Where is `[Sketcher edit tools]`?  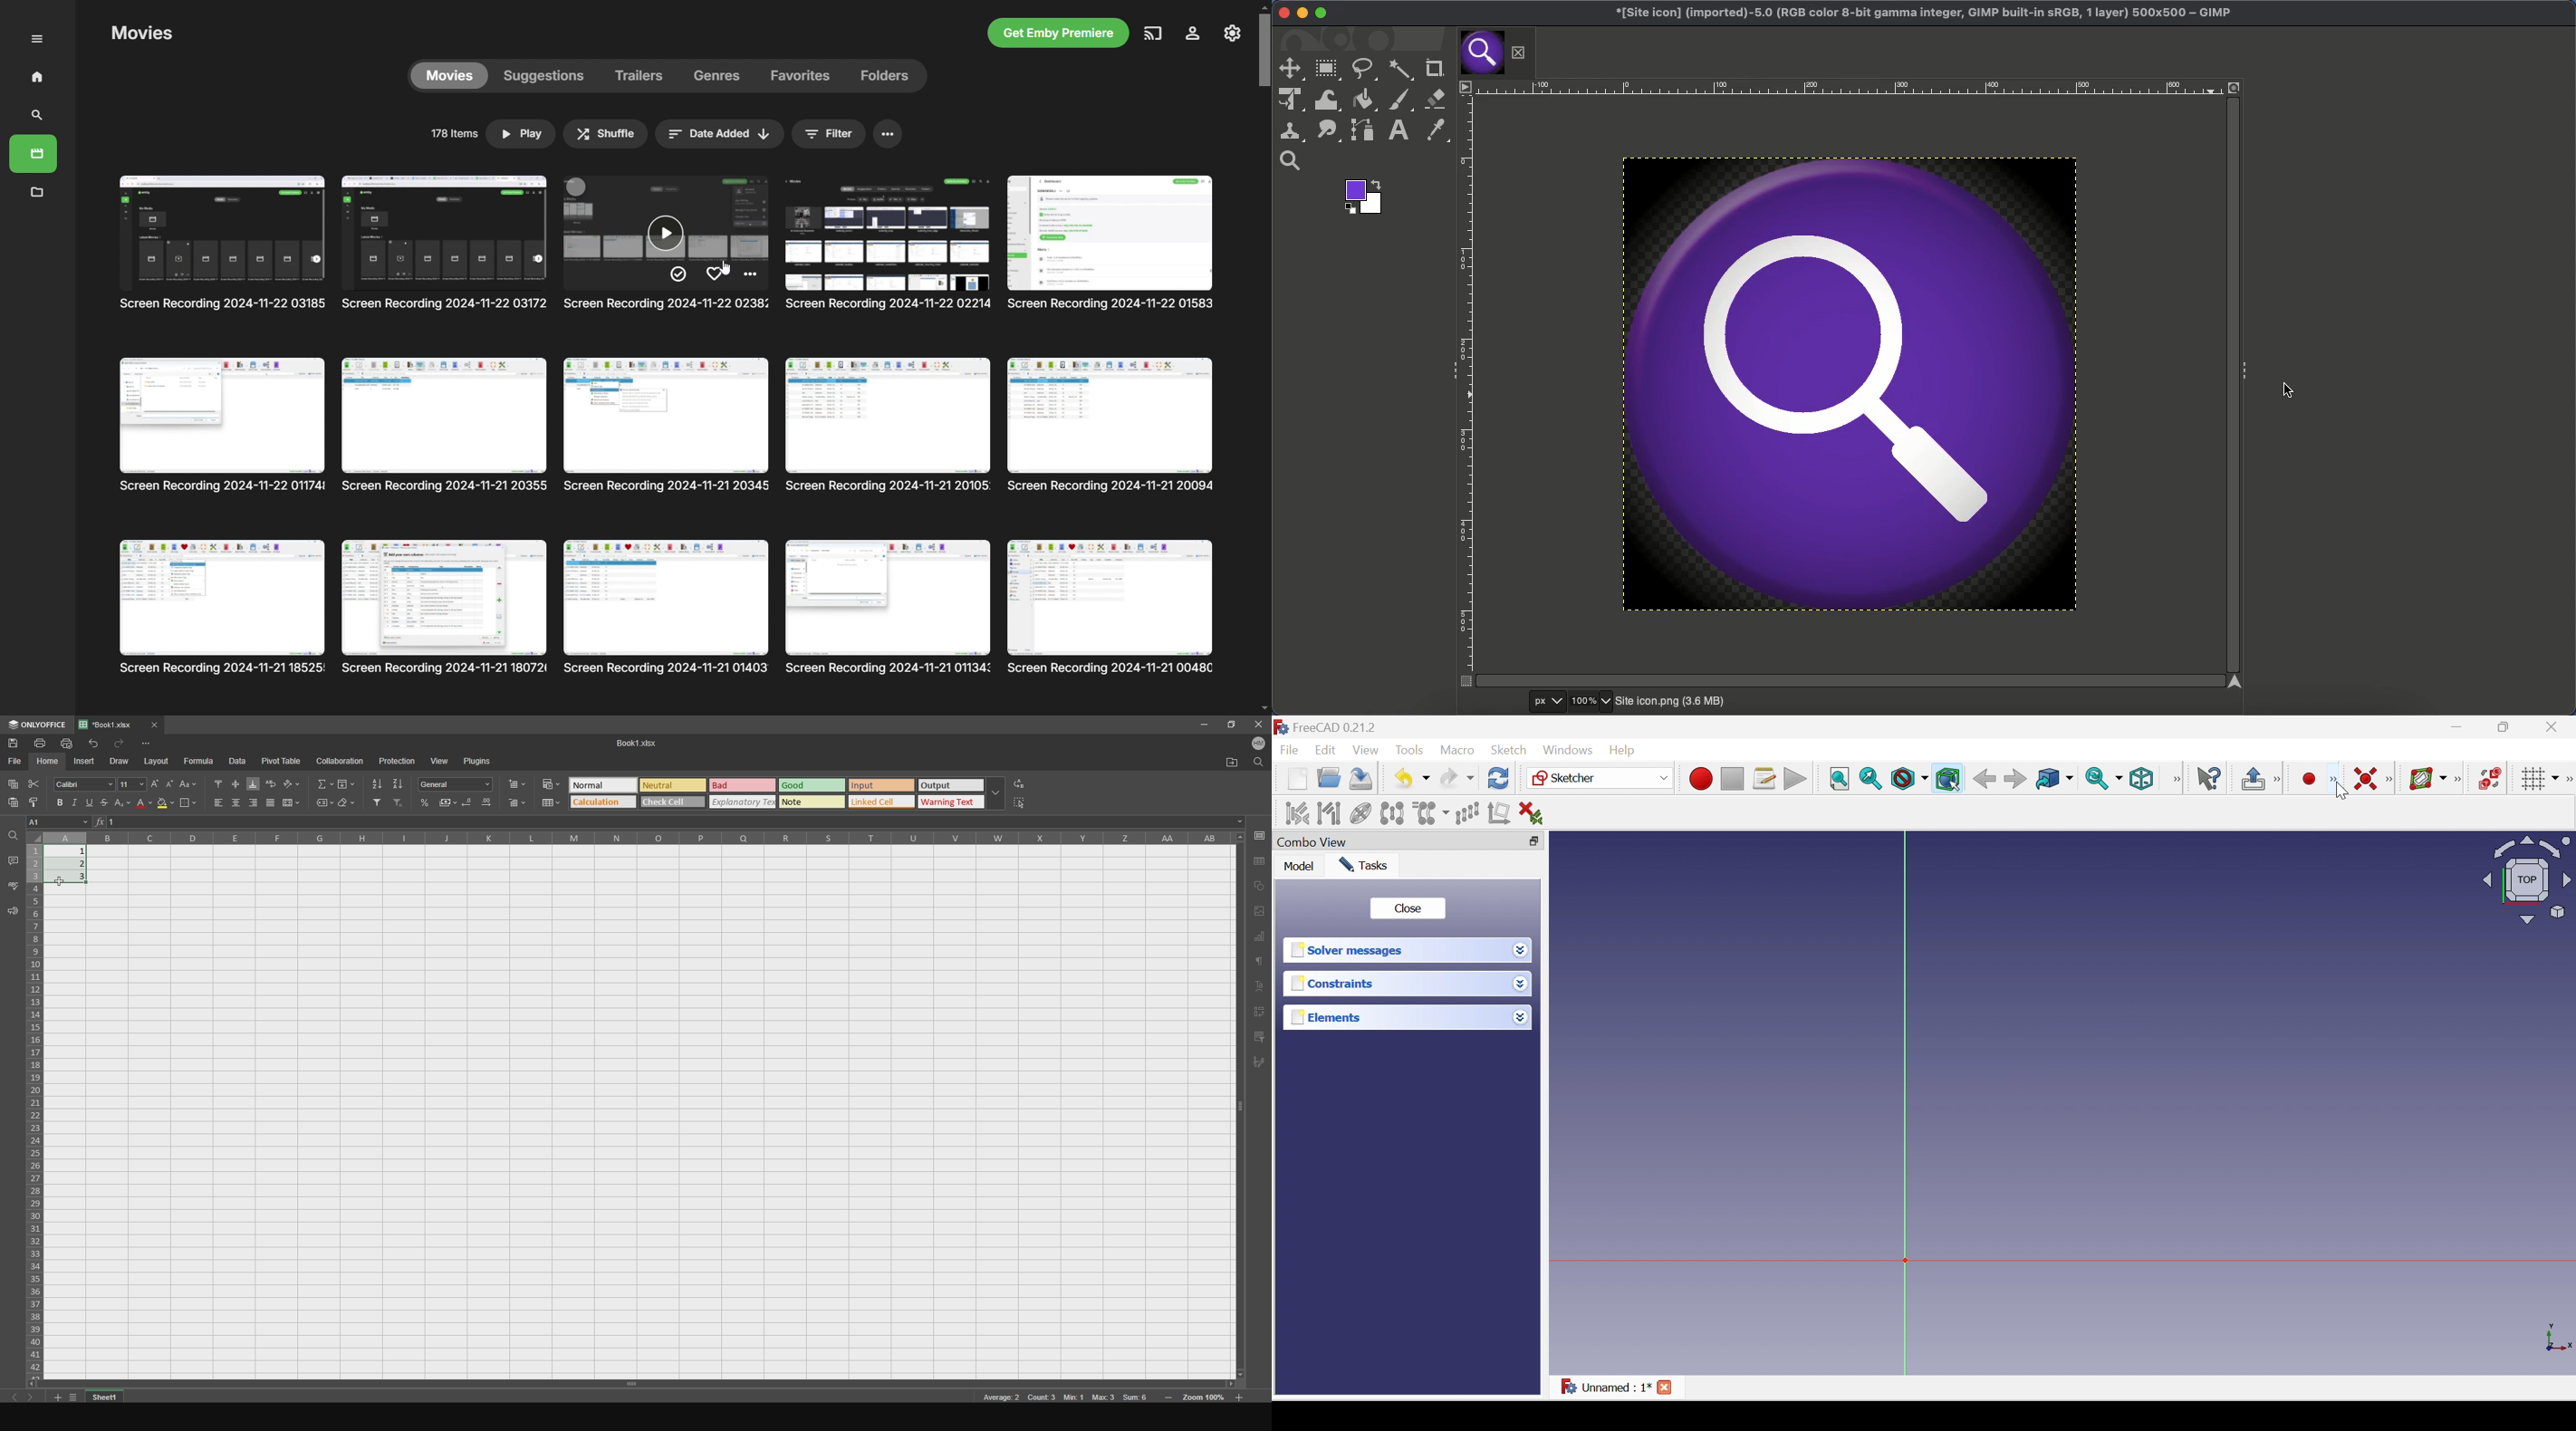 [Sketcher edit tools] is located at coordinates (2568, 780).